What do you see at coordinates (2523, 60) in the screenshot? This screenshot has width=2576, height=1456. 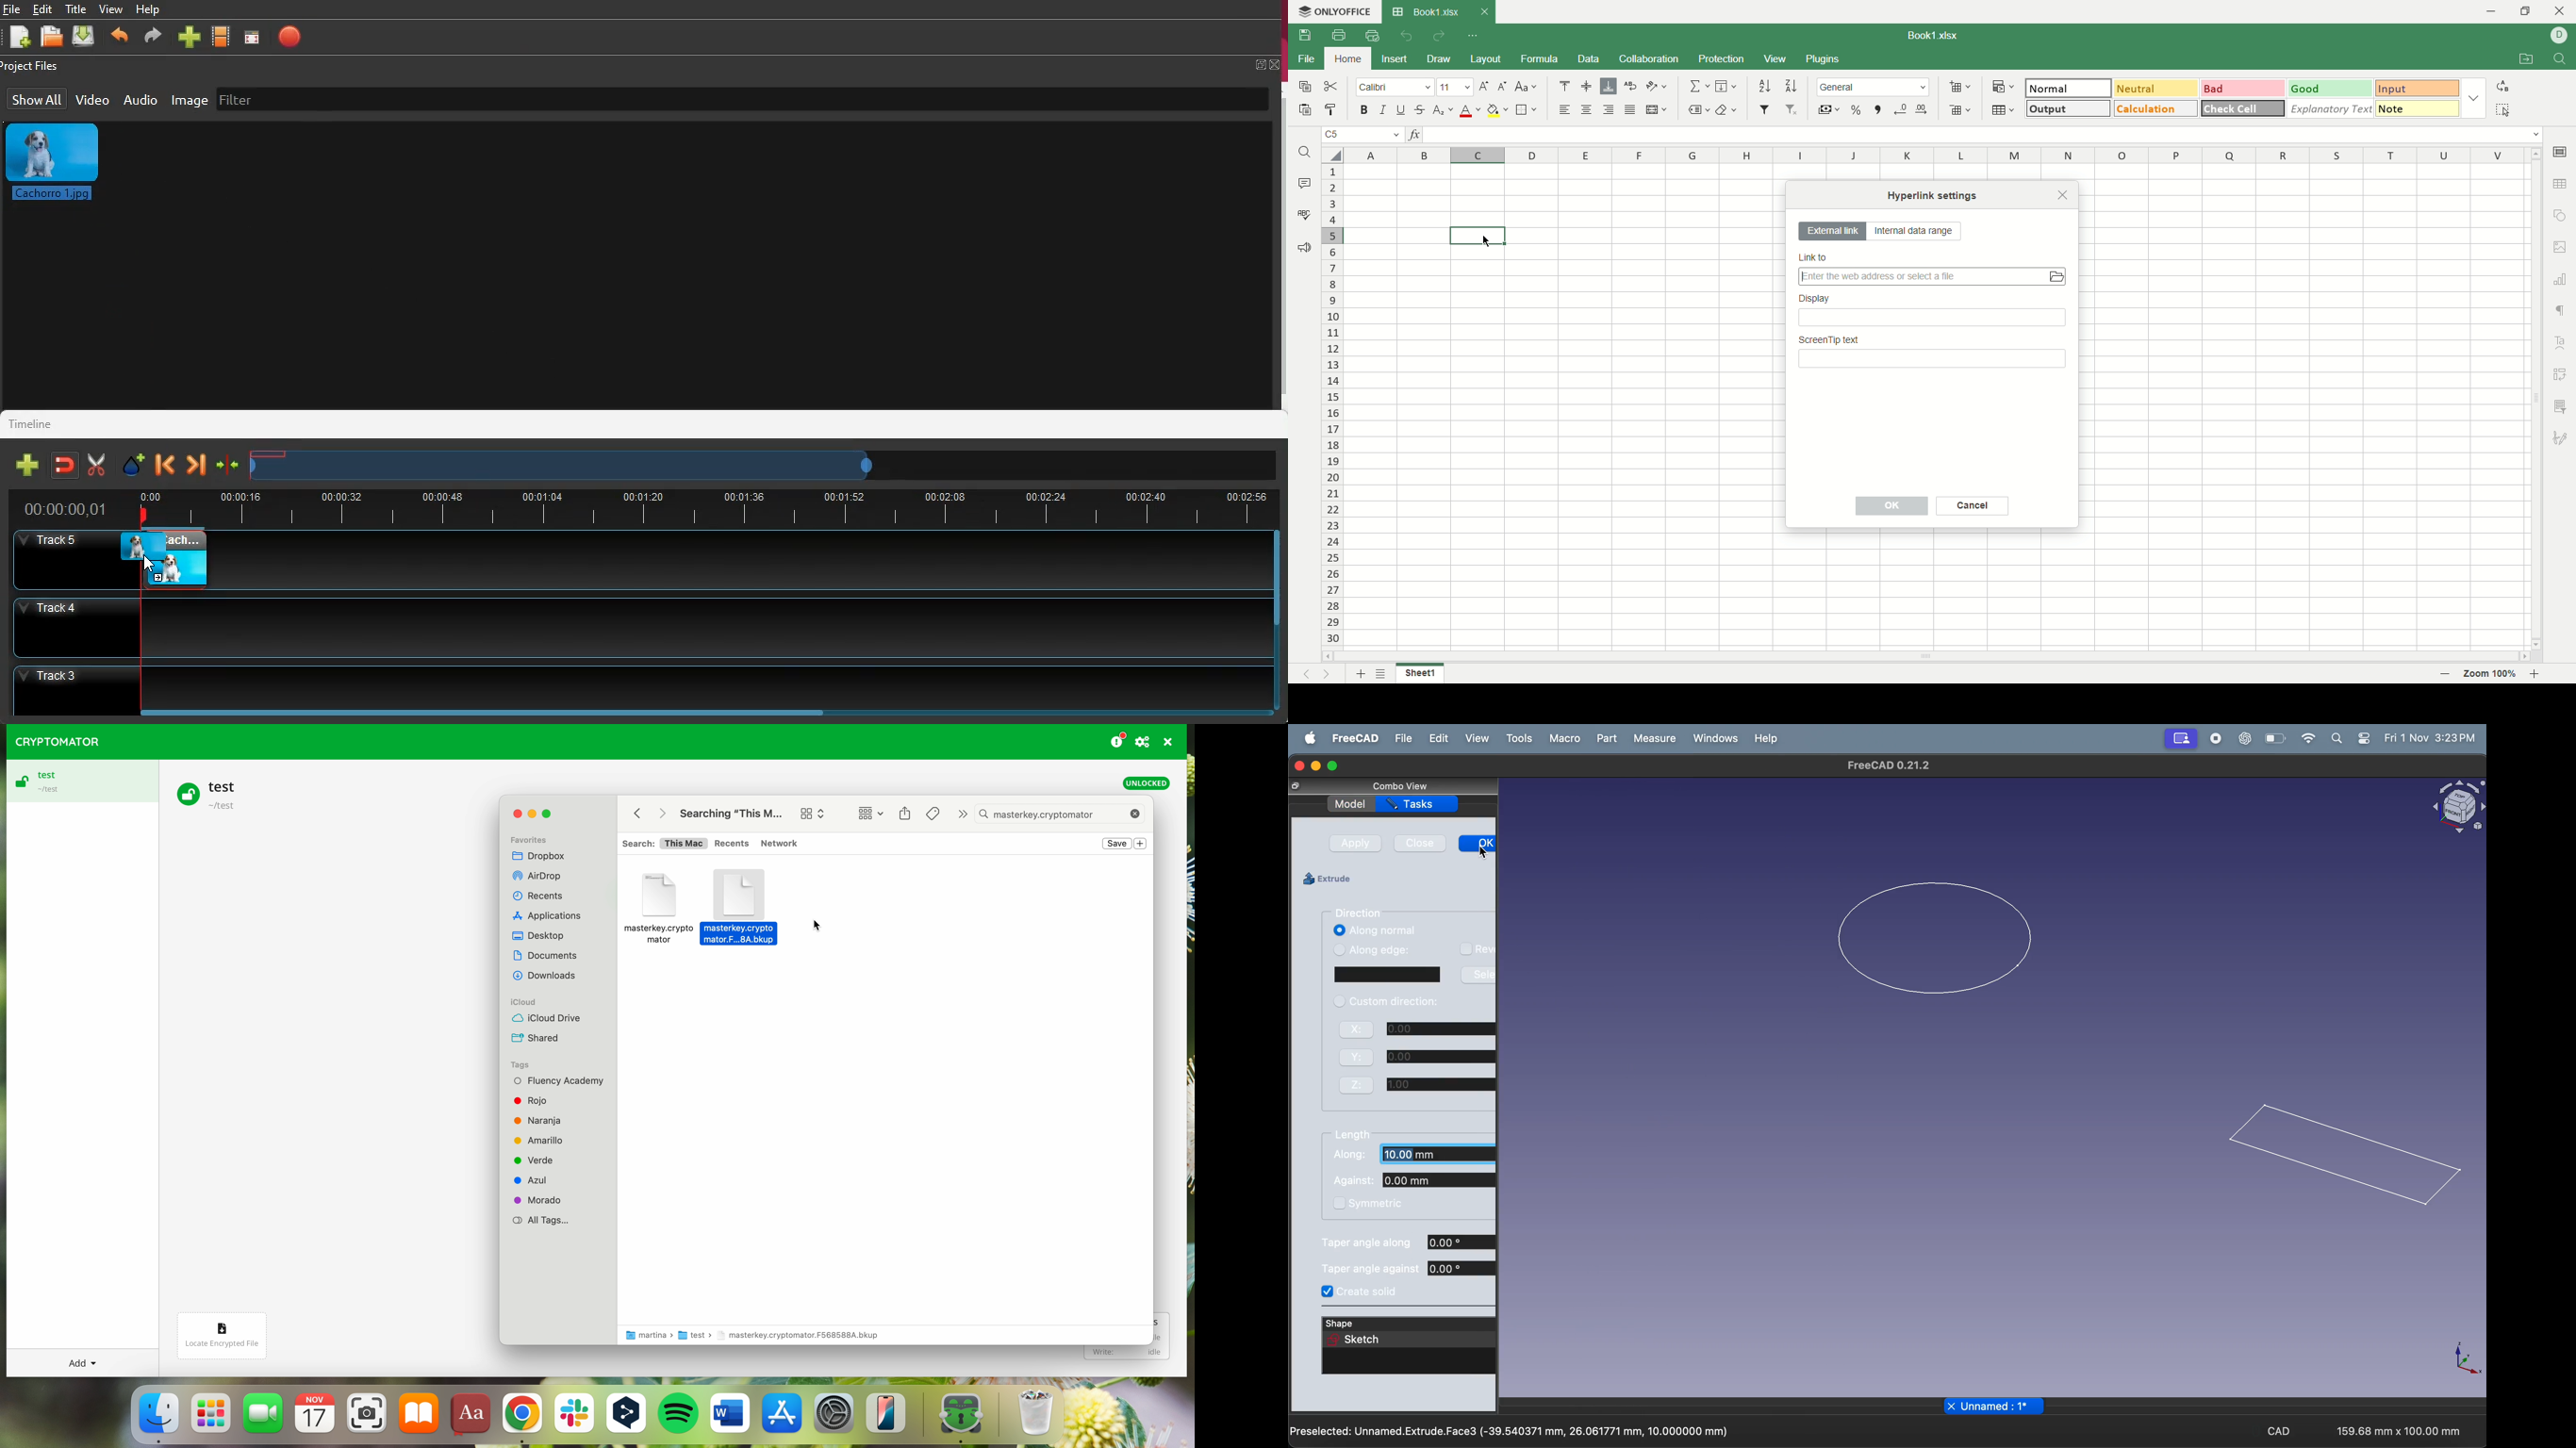 I see `open file location` at bounding box center [2523, 60].